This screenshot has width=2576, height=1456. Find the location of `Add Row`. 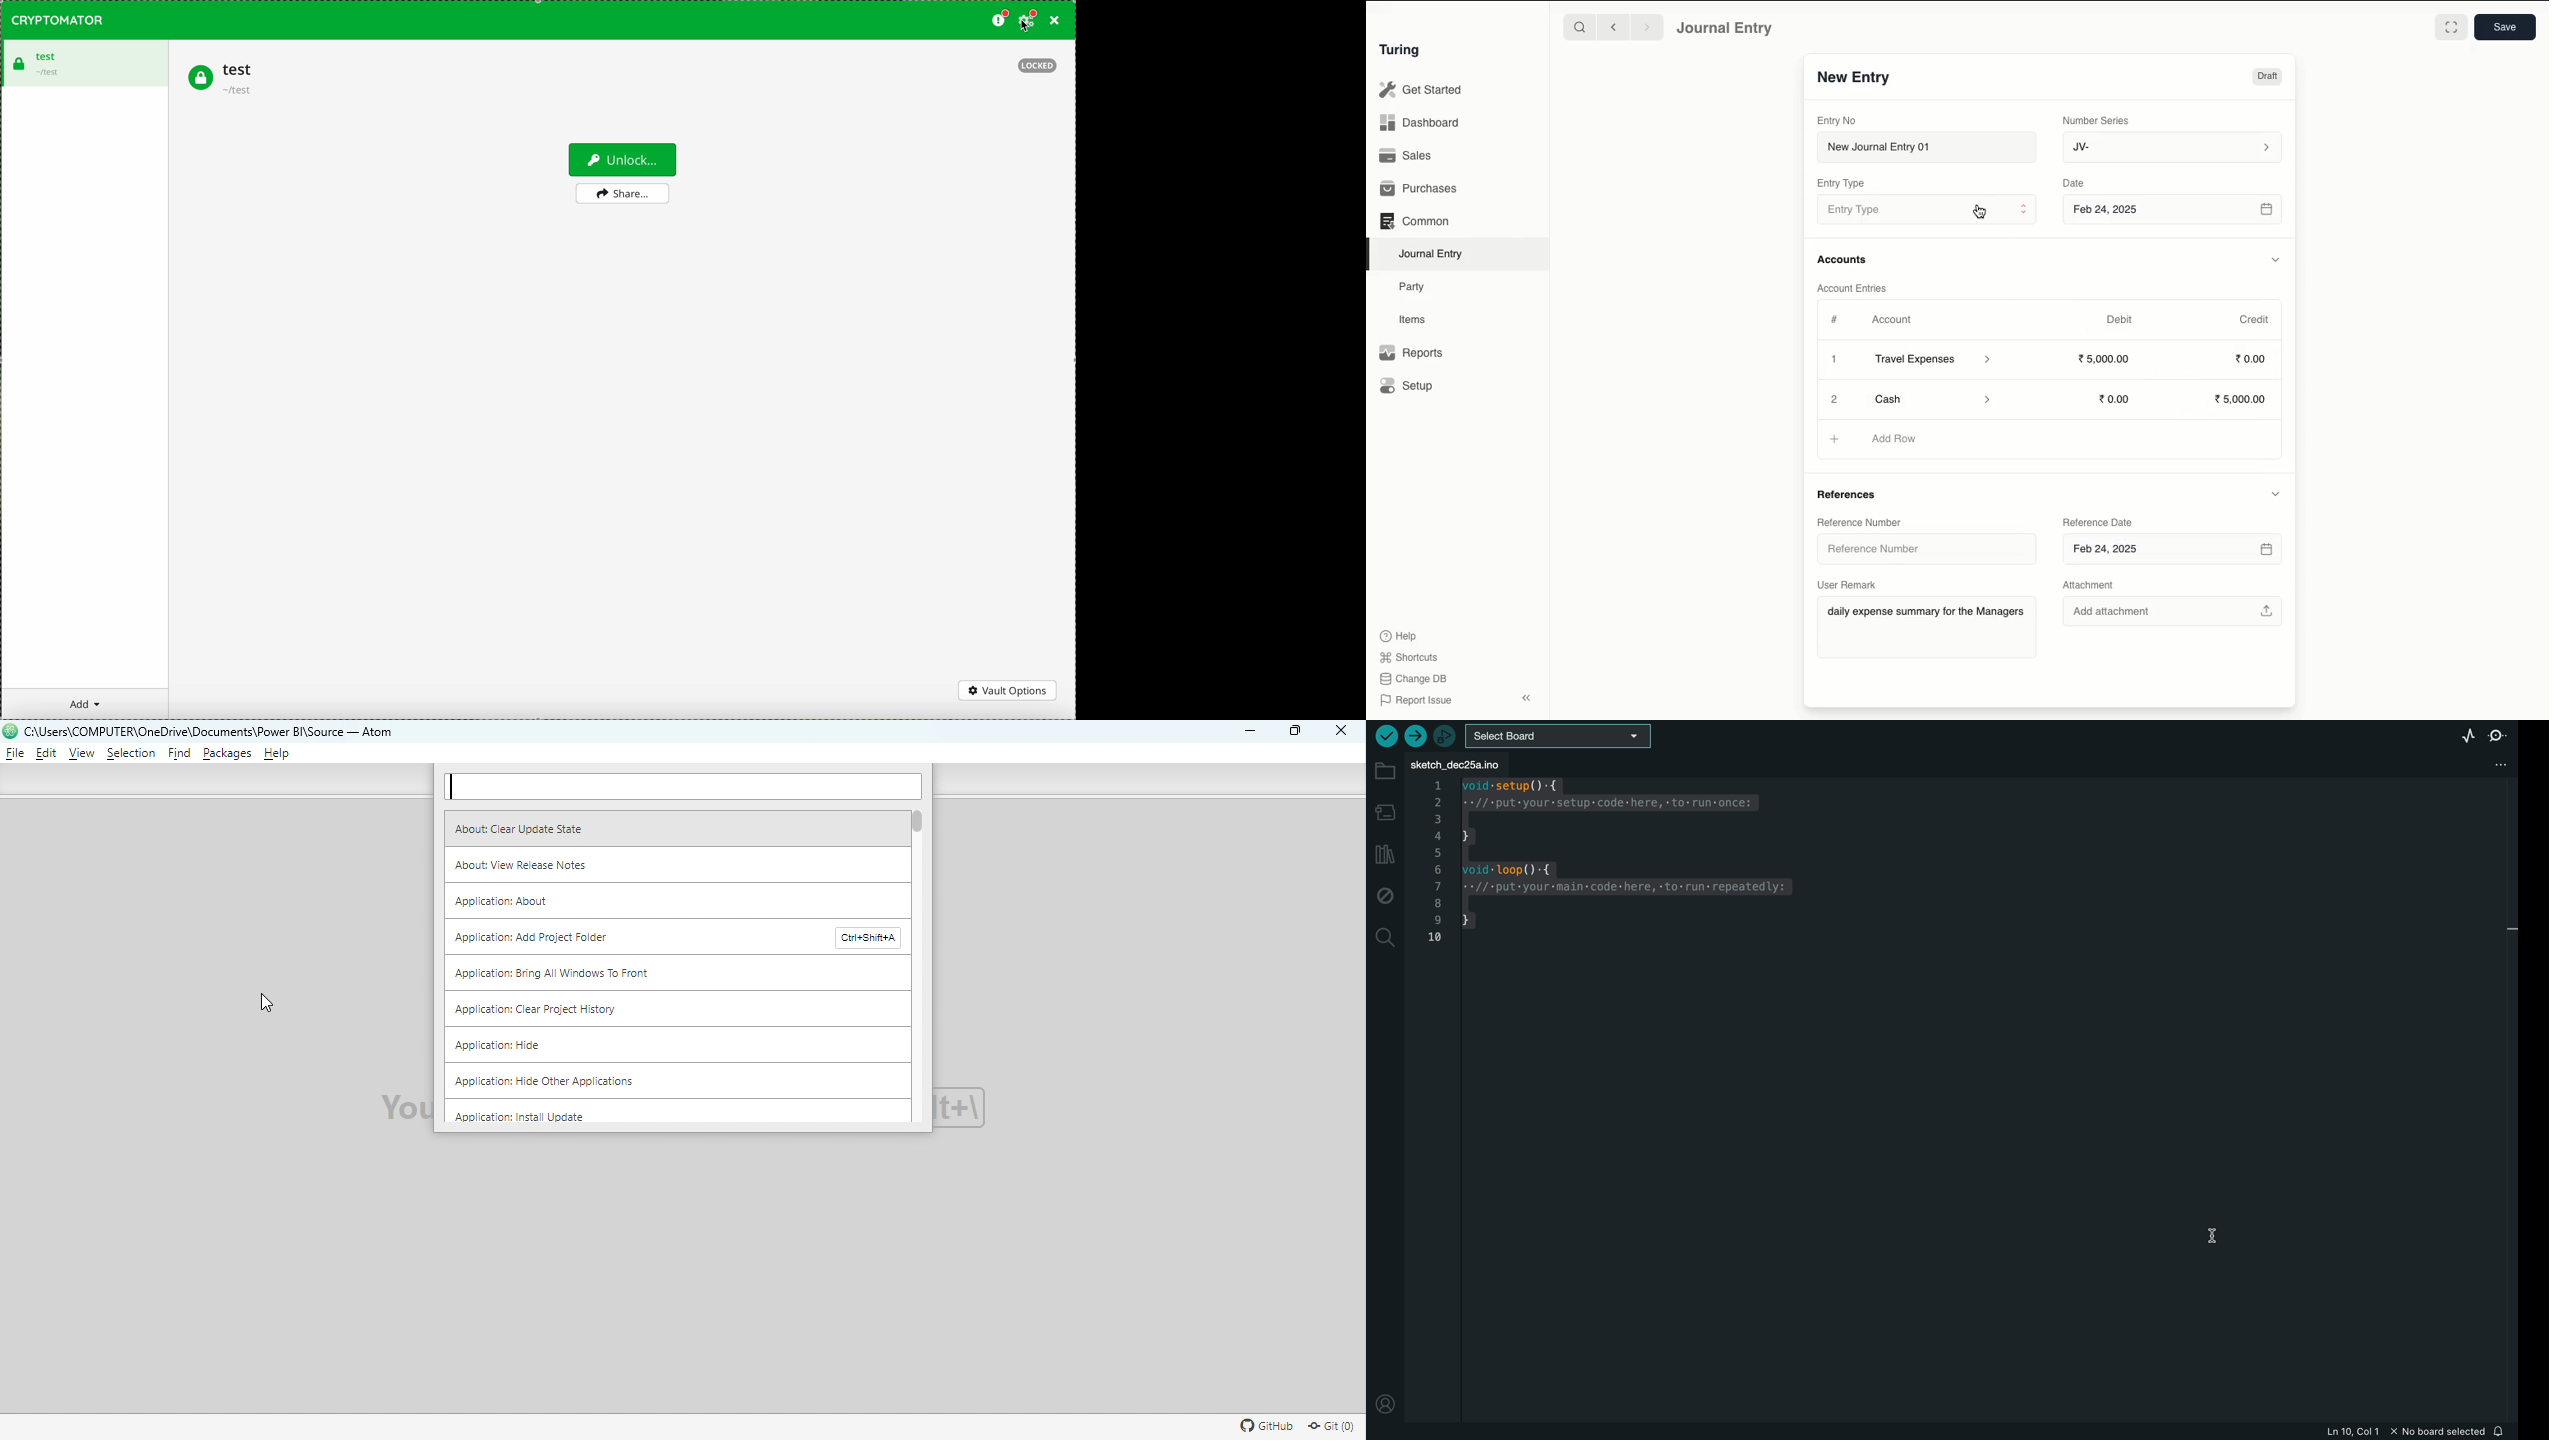

Add Row is located at coordinates (1895, 438).